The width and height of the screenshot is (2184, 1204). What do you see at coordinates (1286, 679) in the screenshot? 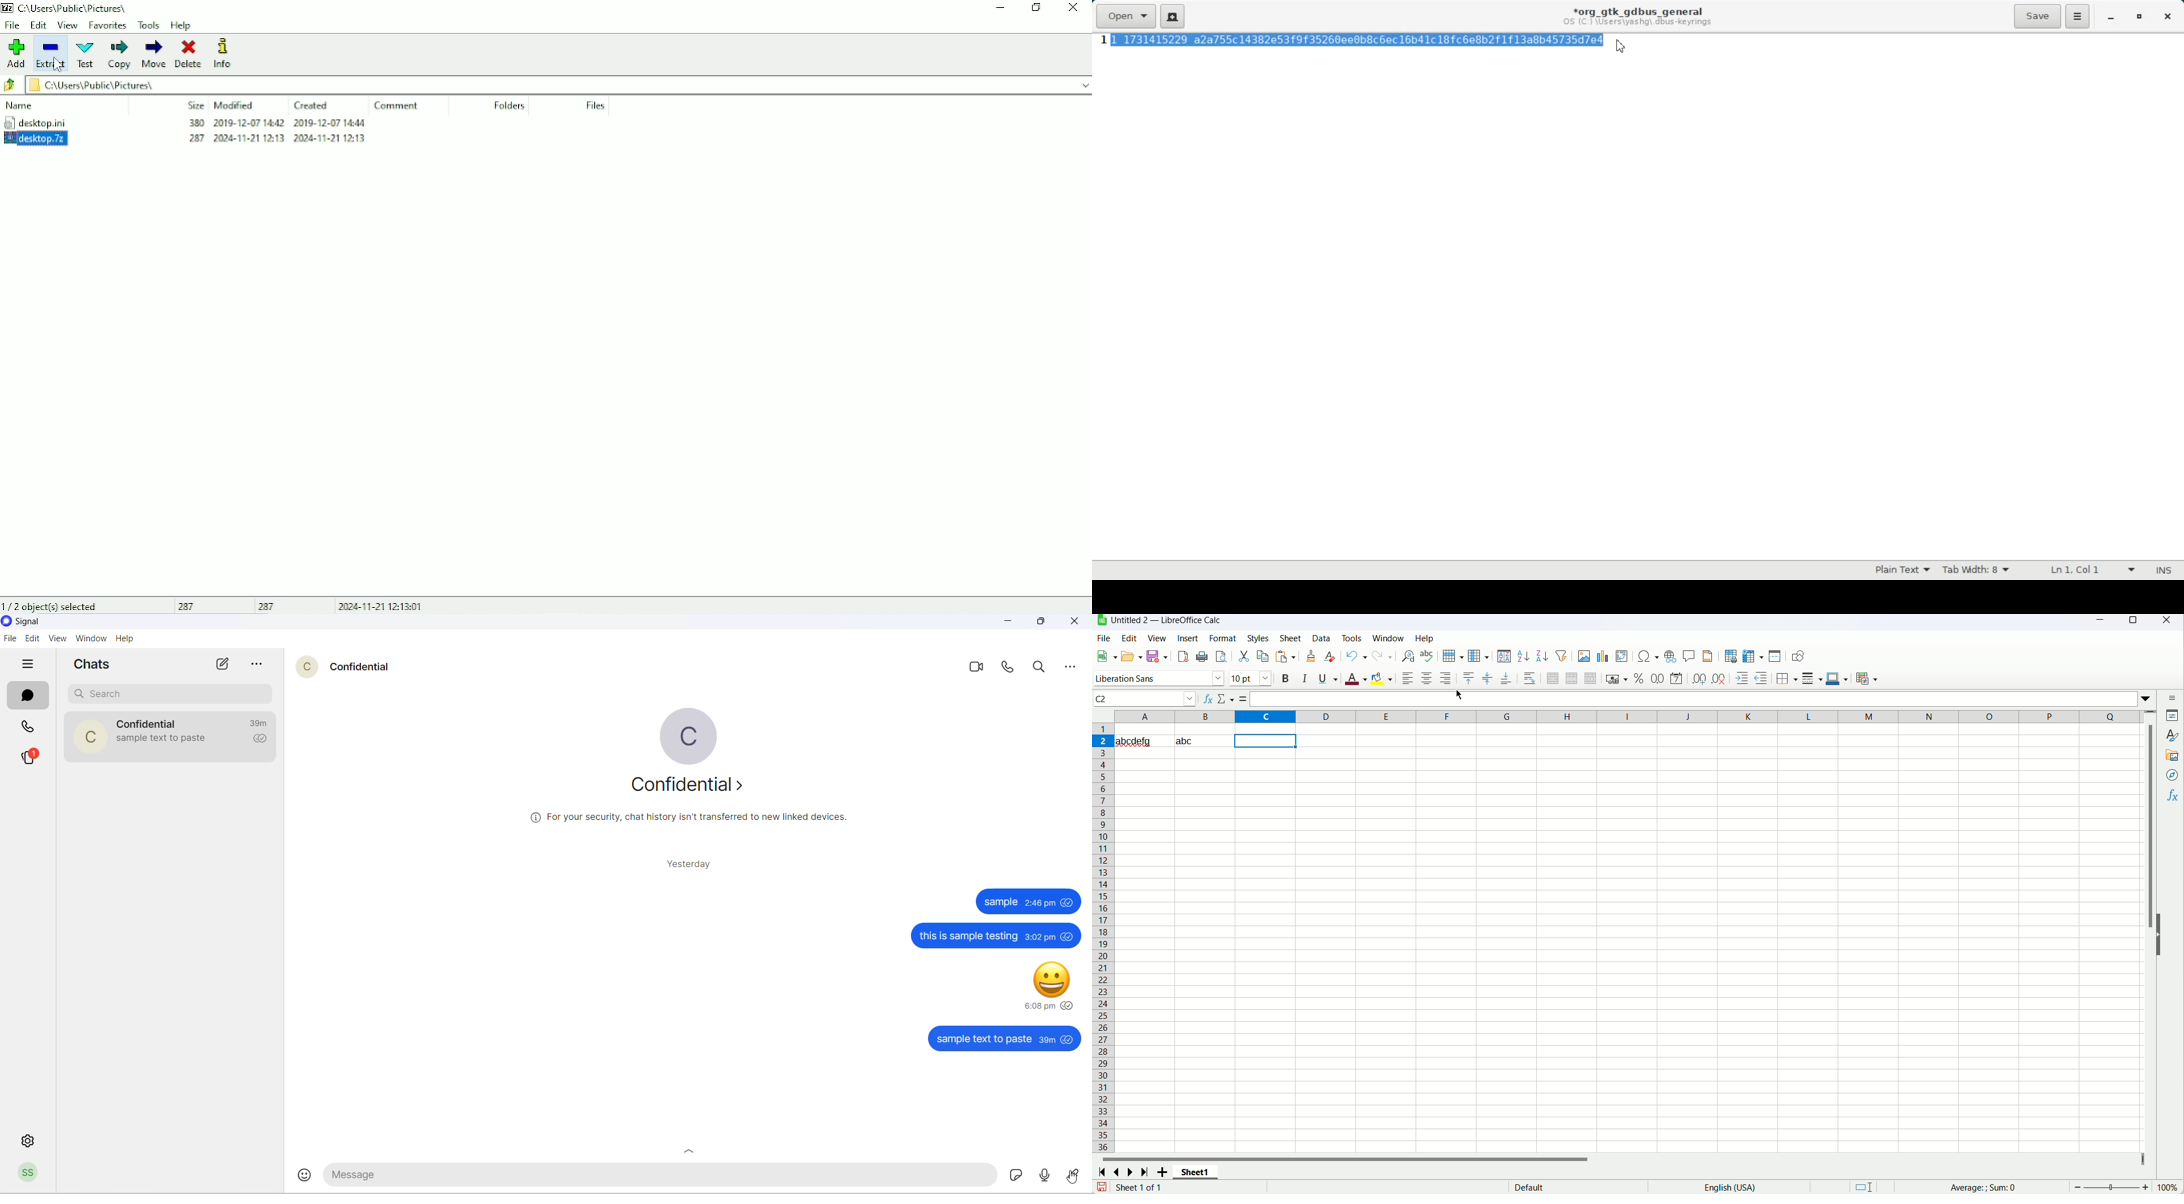
I see `bold` at bounding box center [1286, 679].